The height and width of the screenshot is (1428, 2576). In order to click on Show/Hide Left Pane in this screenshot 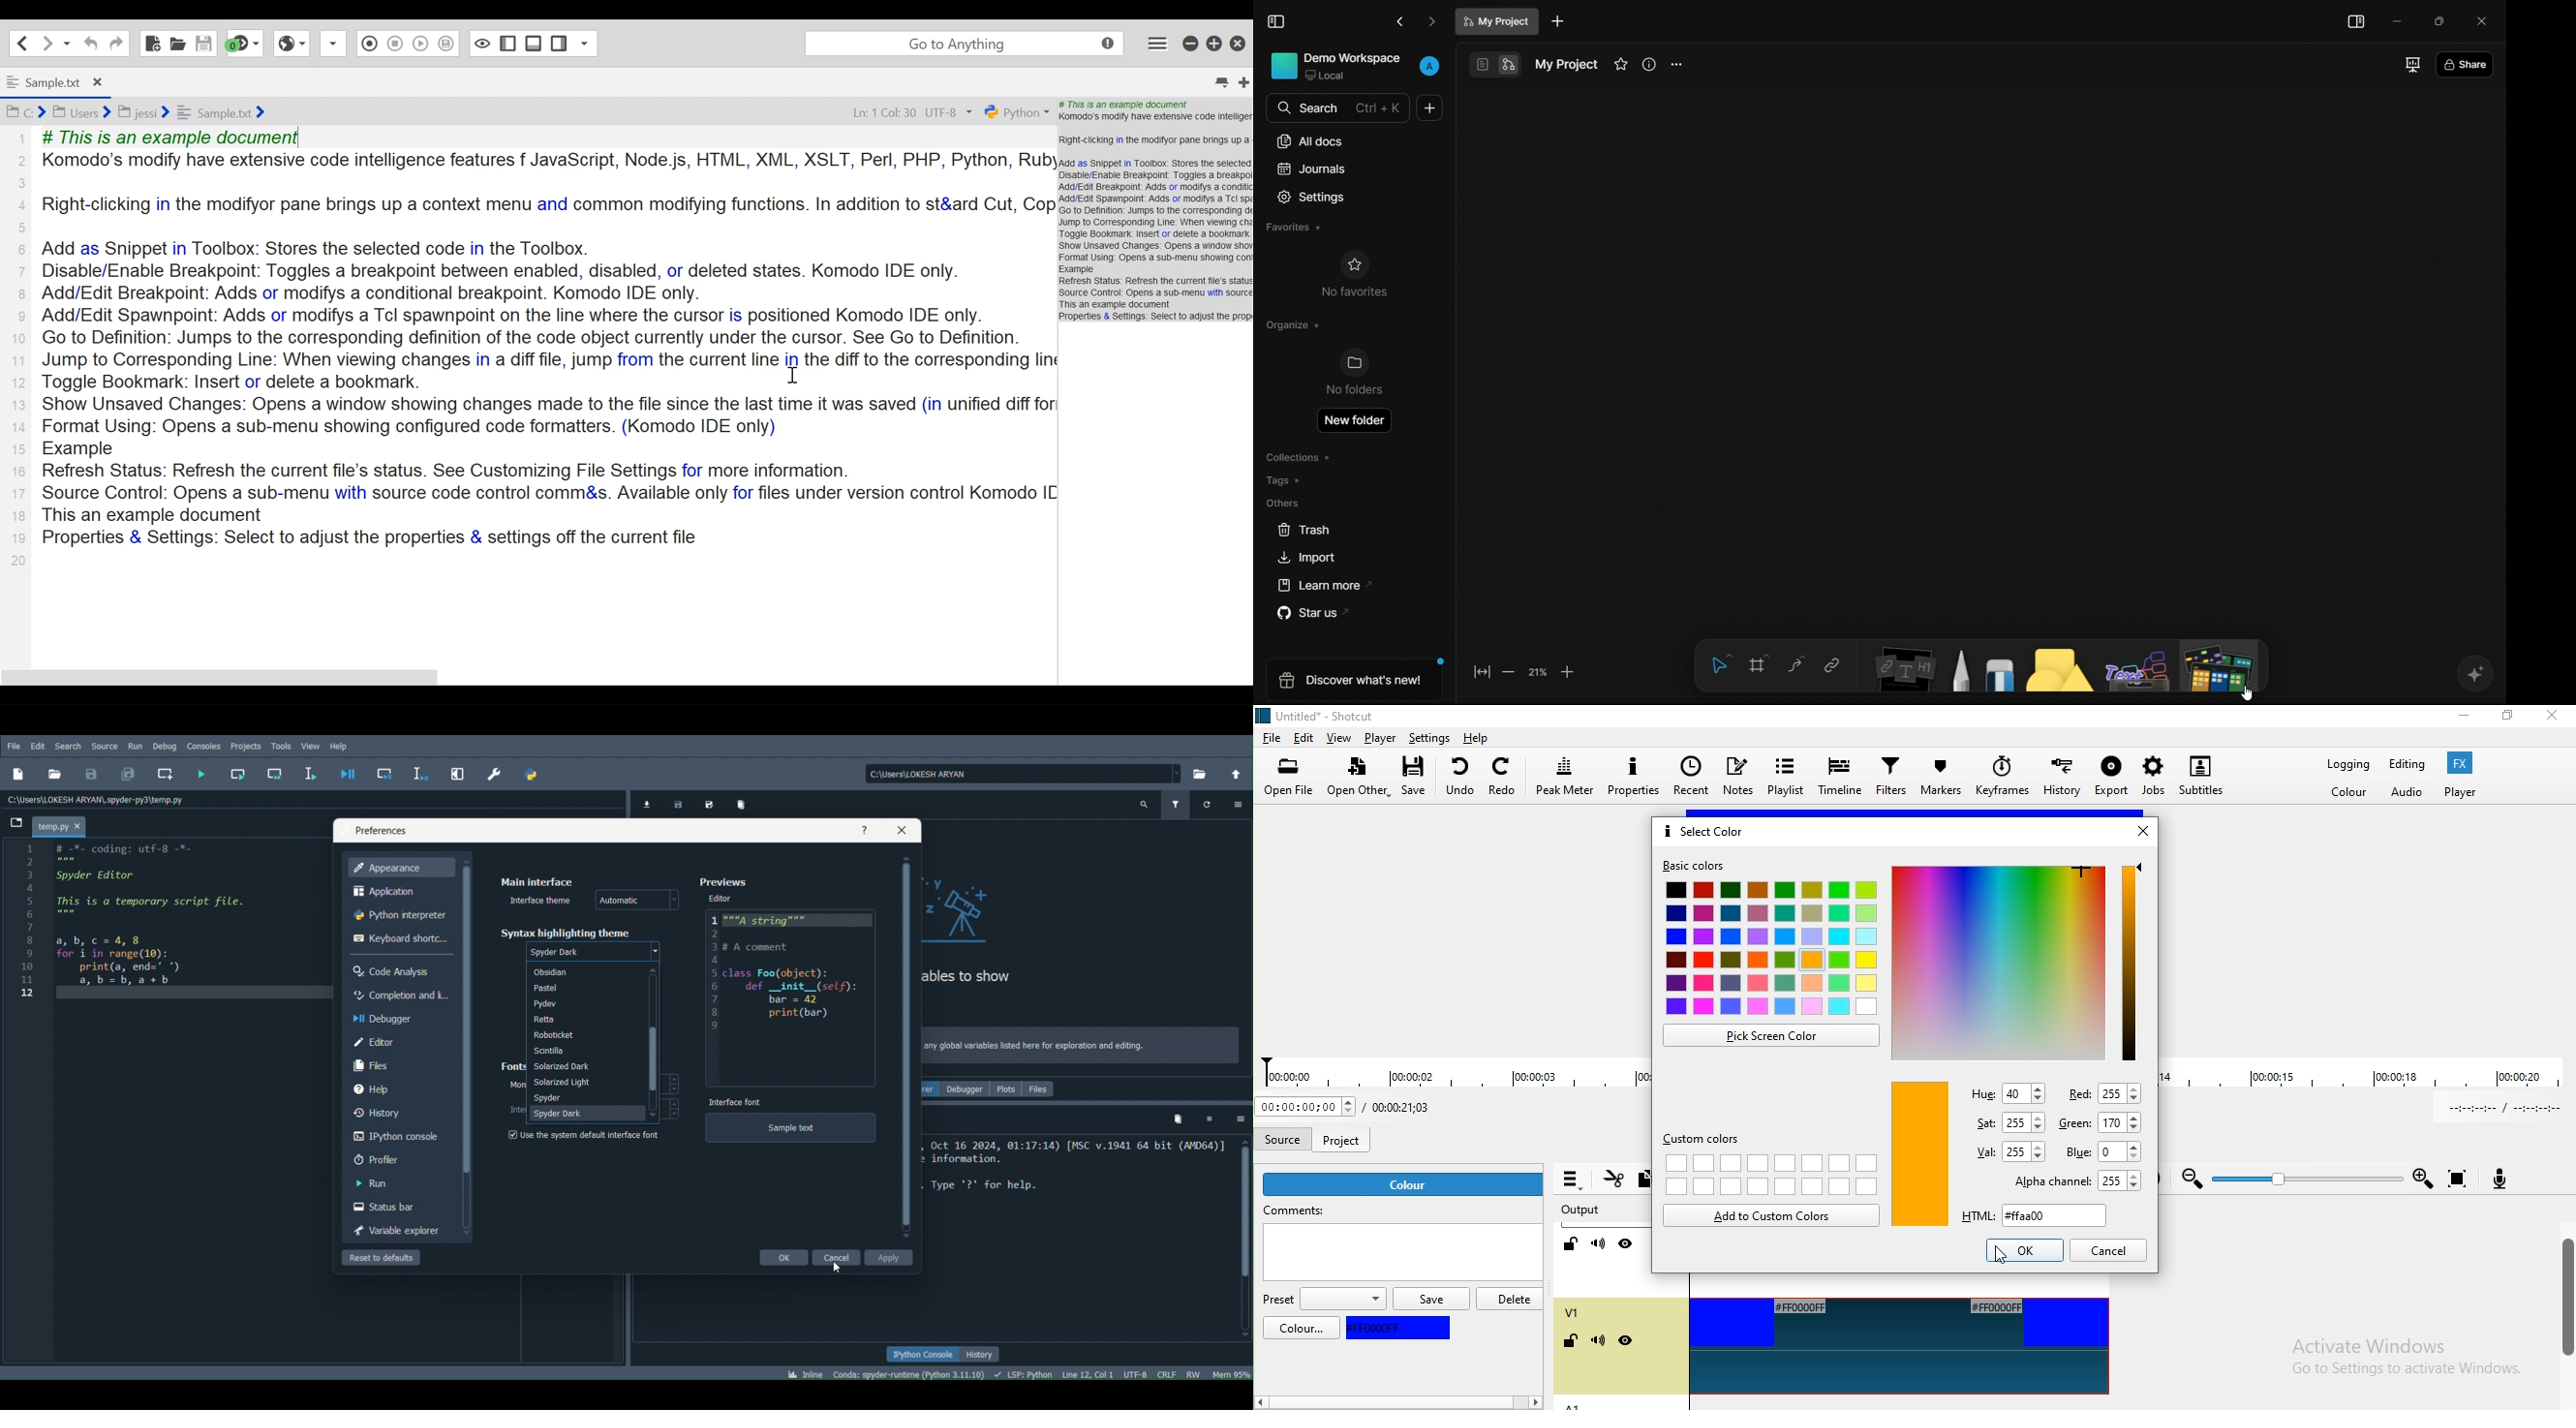, I will do `click(535, 43)`.